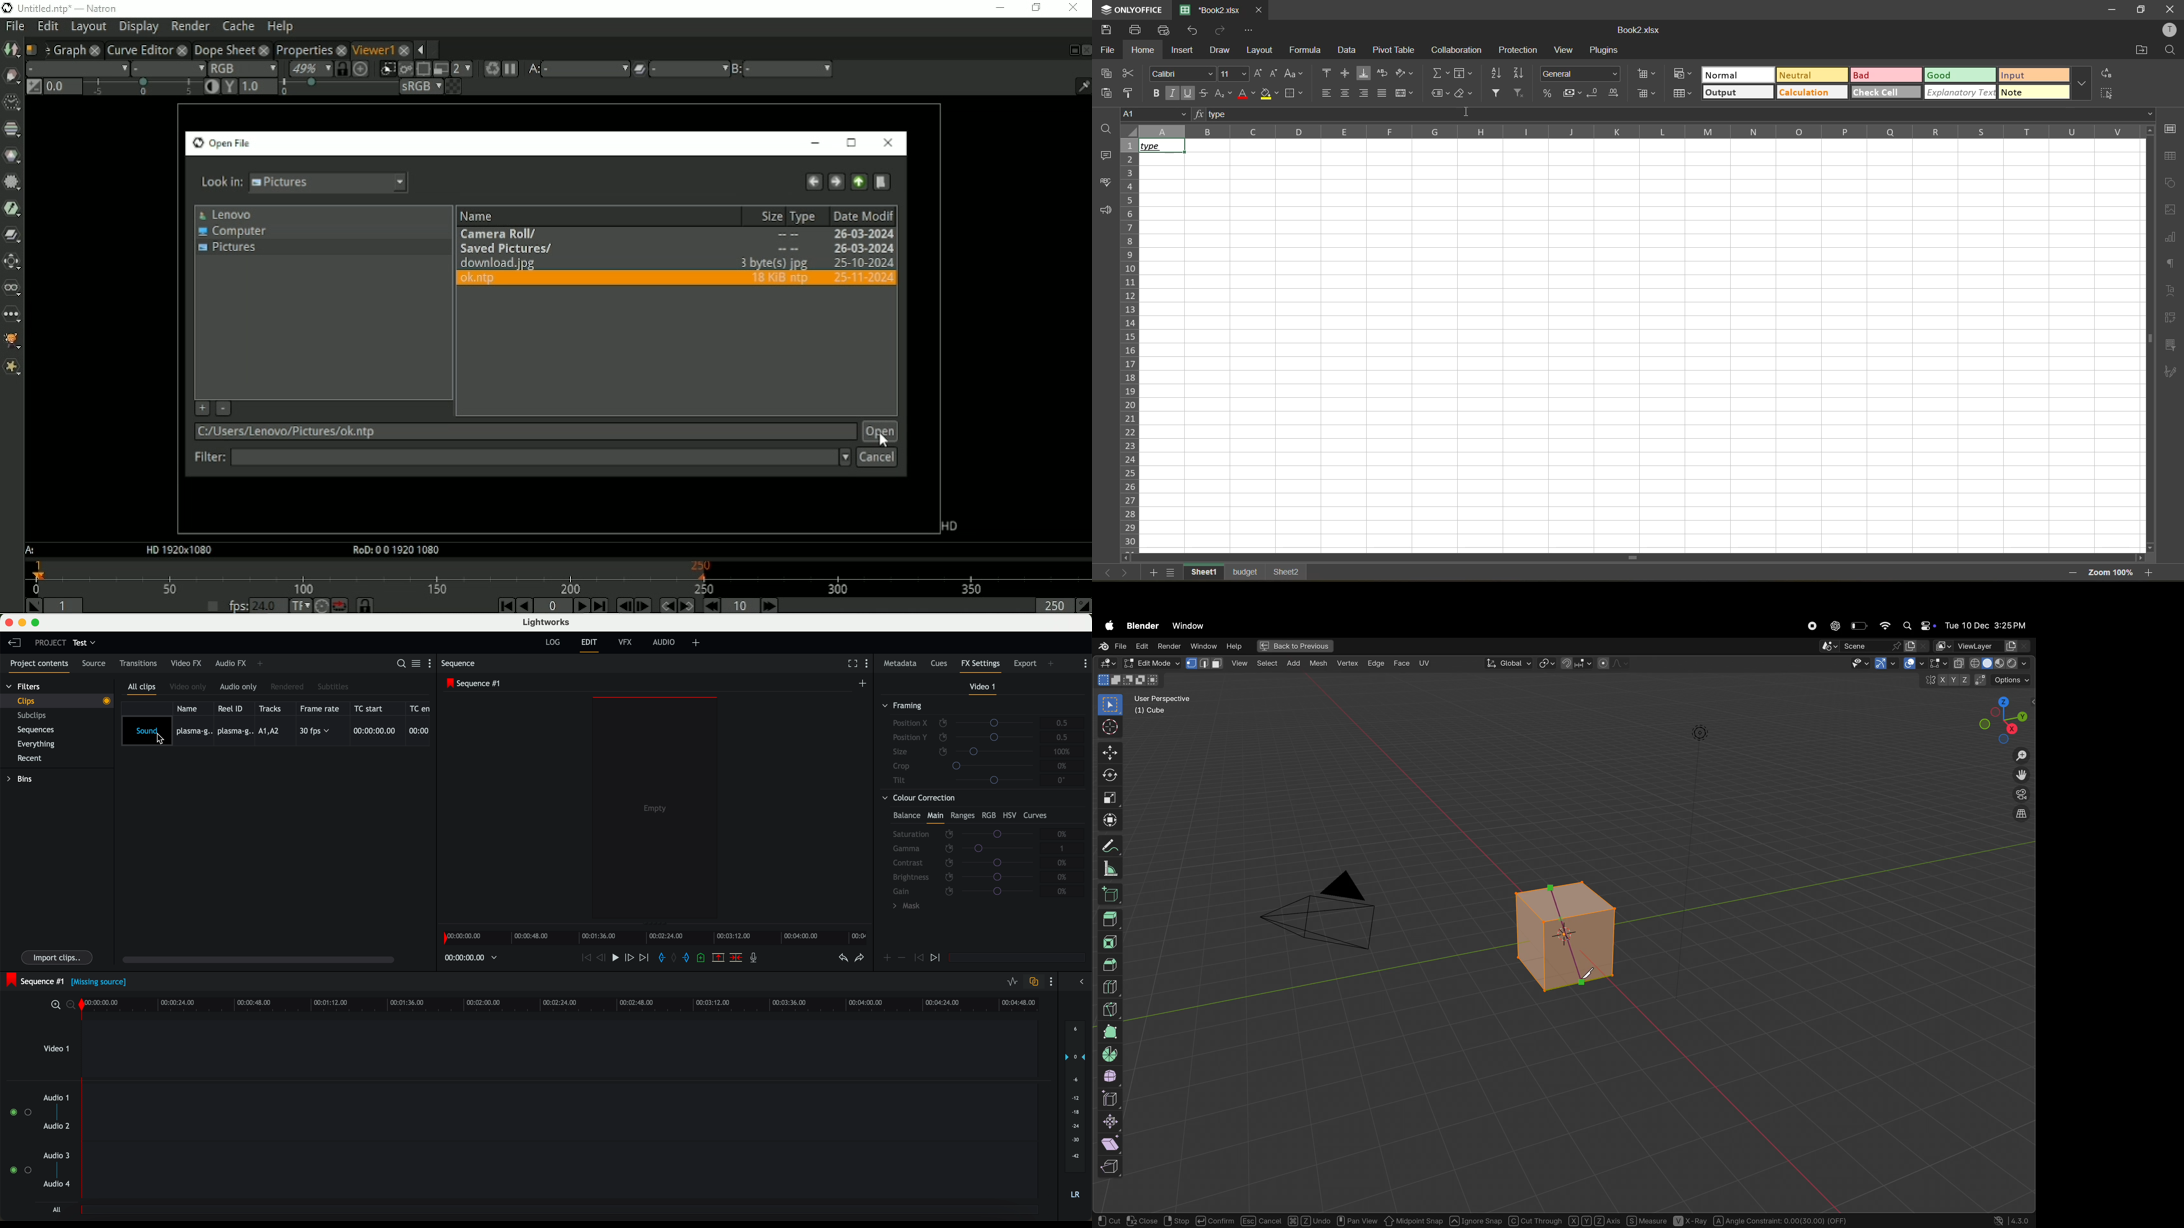  What do you see at coordinates (1835, 626) in the screenshot?
I see `chatgpt` at bounding box center [1835, 626].